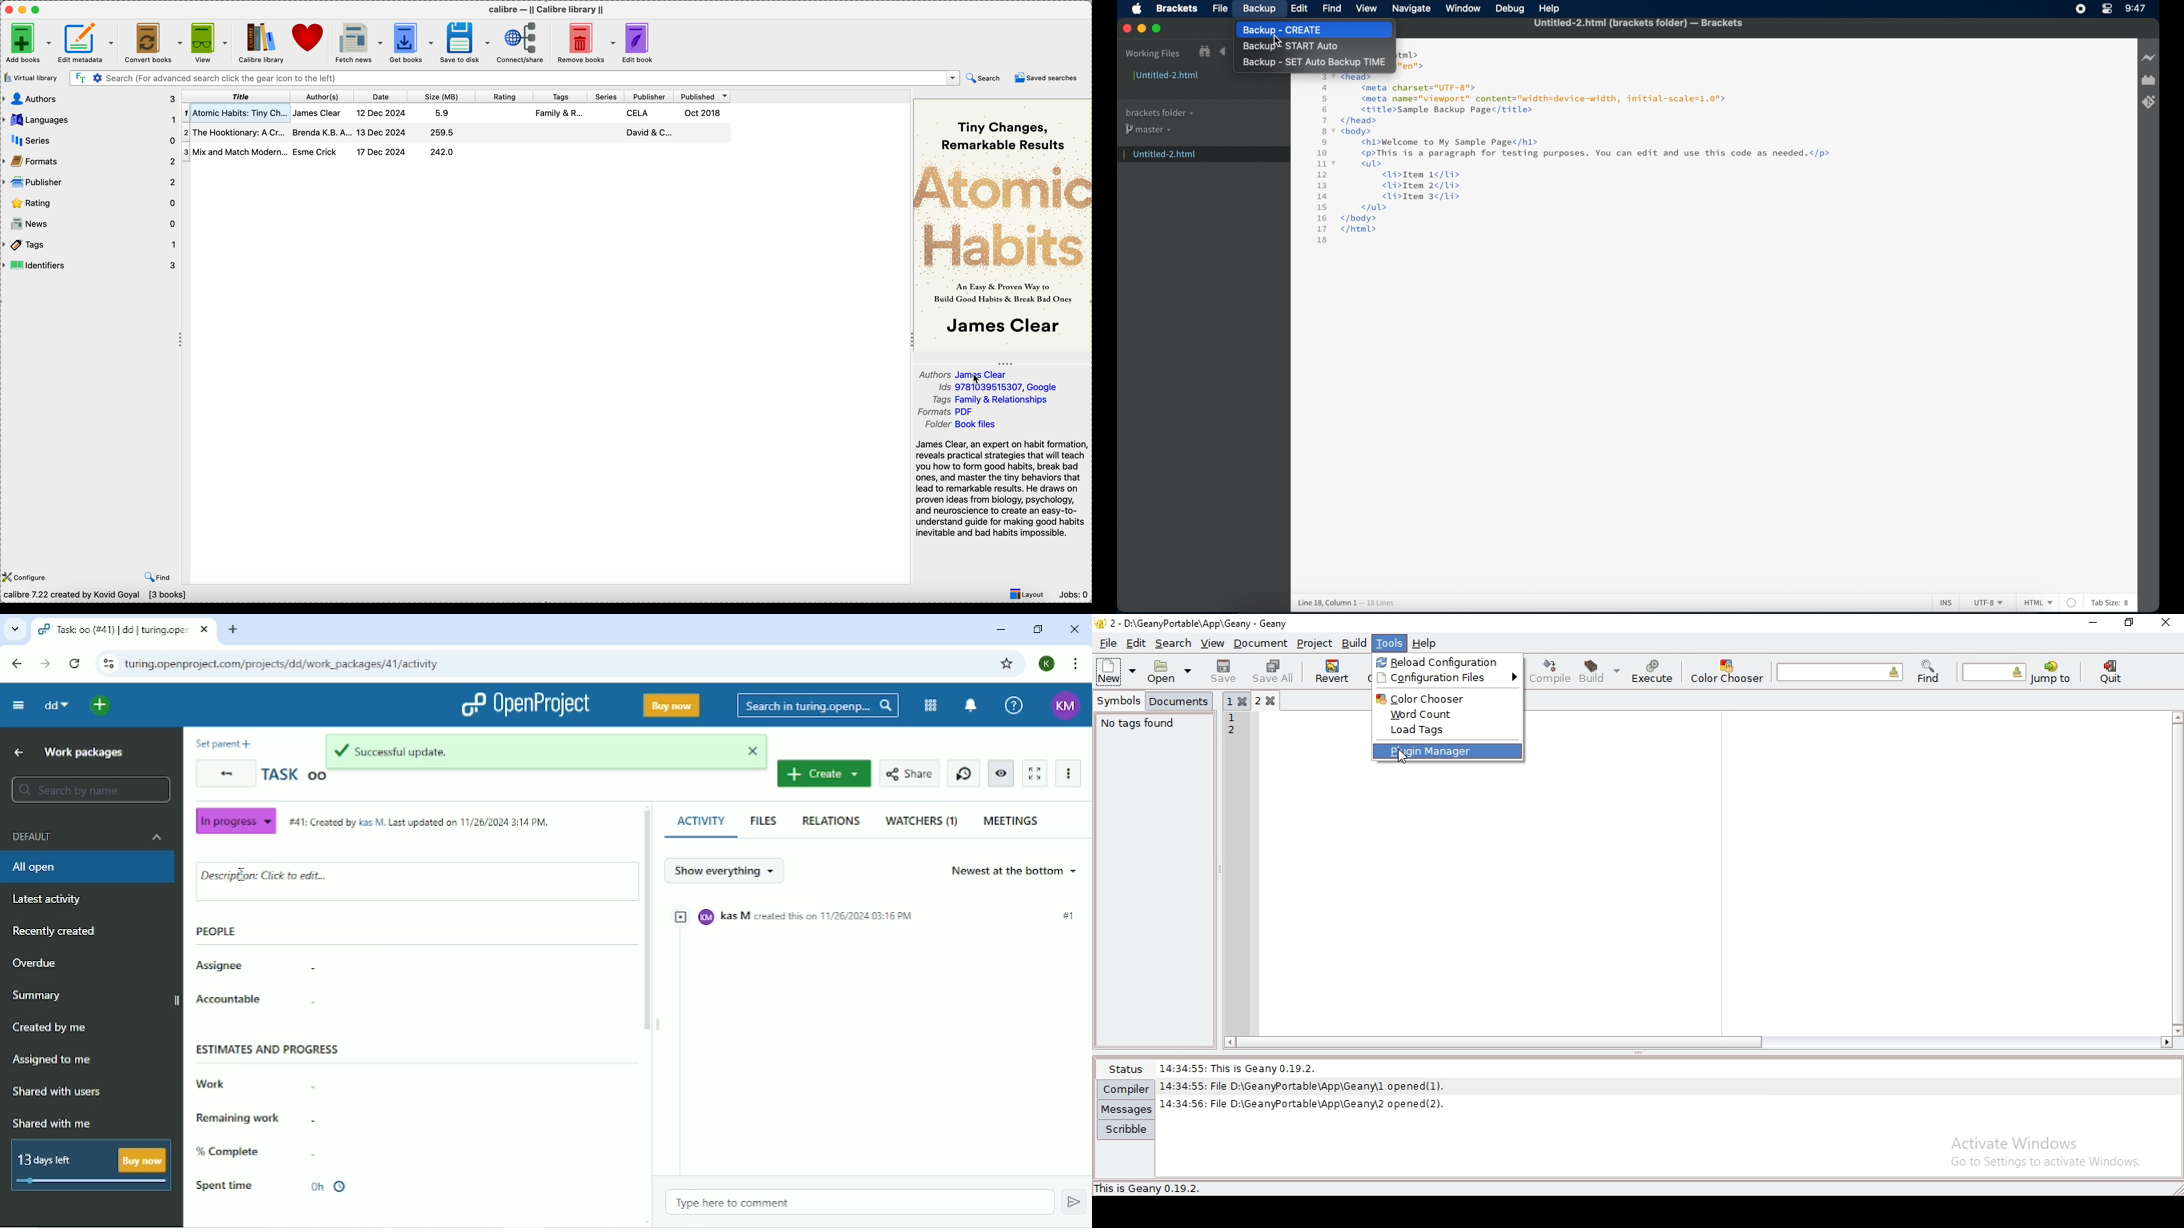 Image resolution: width=2184 pixels, height=1232 pixels. Describe the element at coordinates (1509, 9) in the screenshot. I see `debug` at that location.